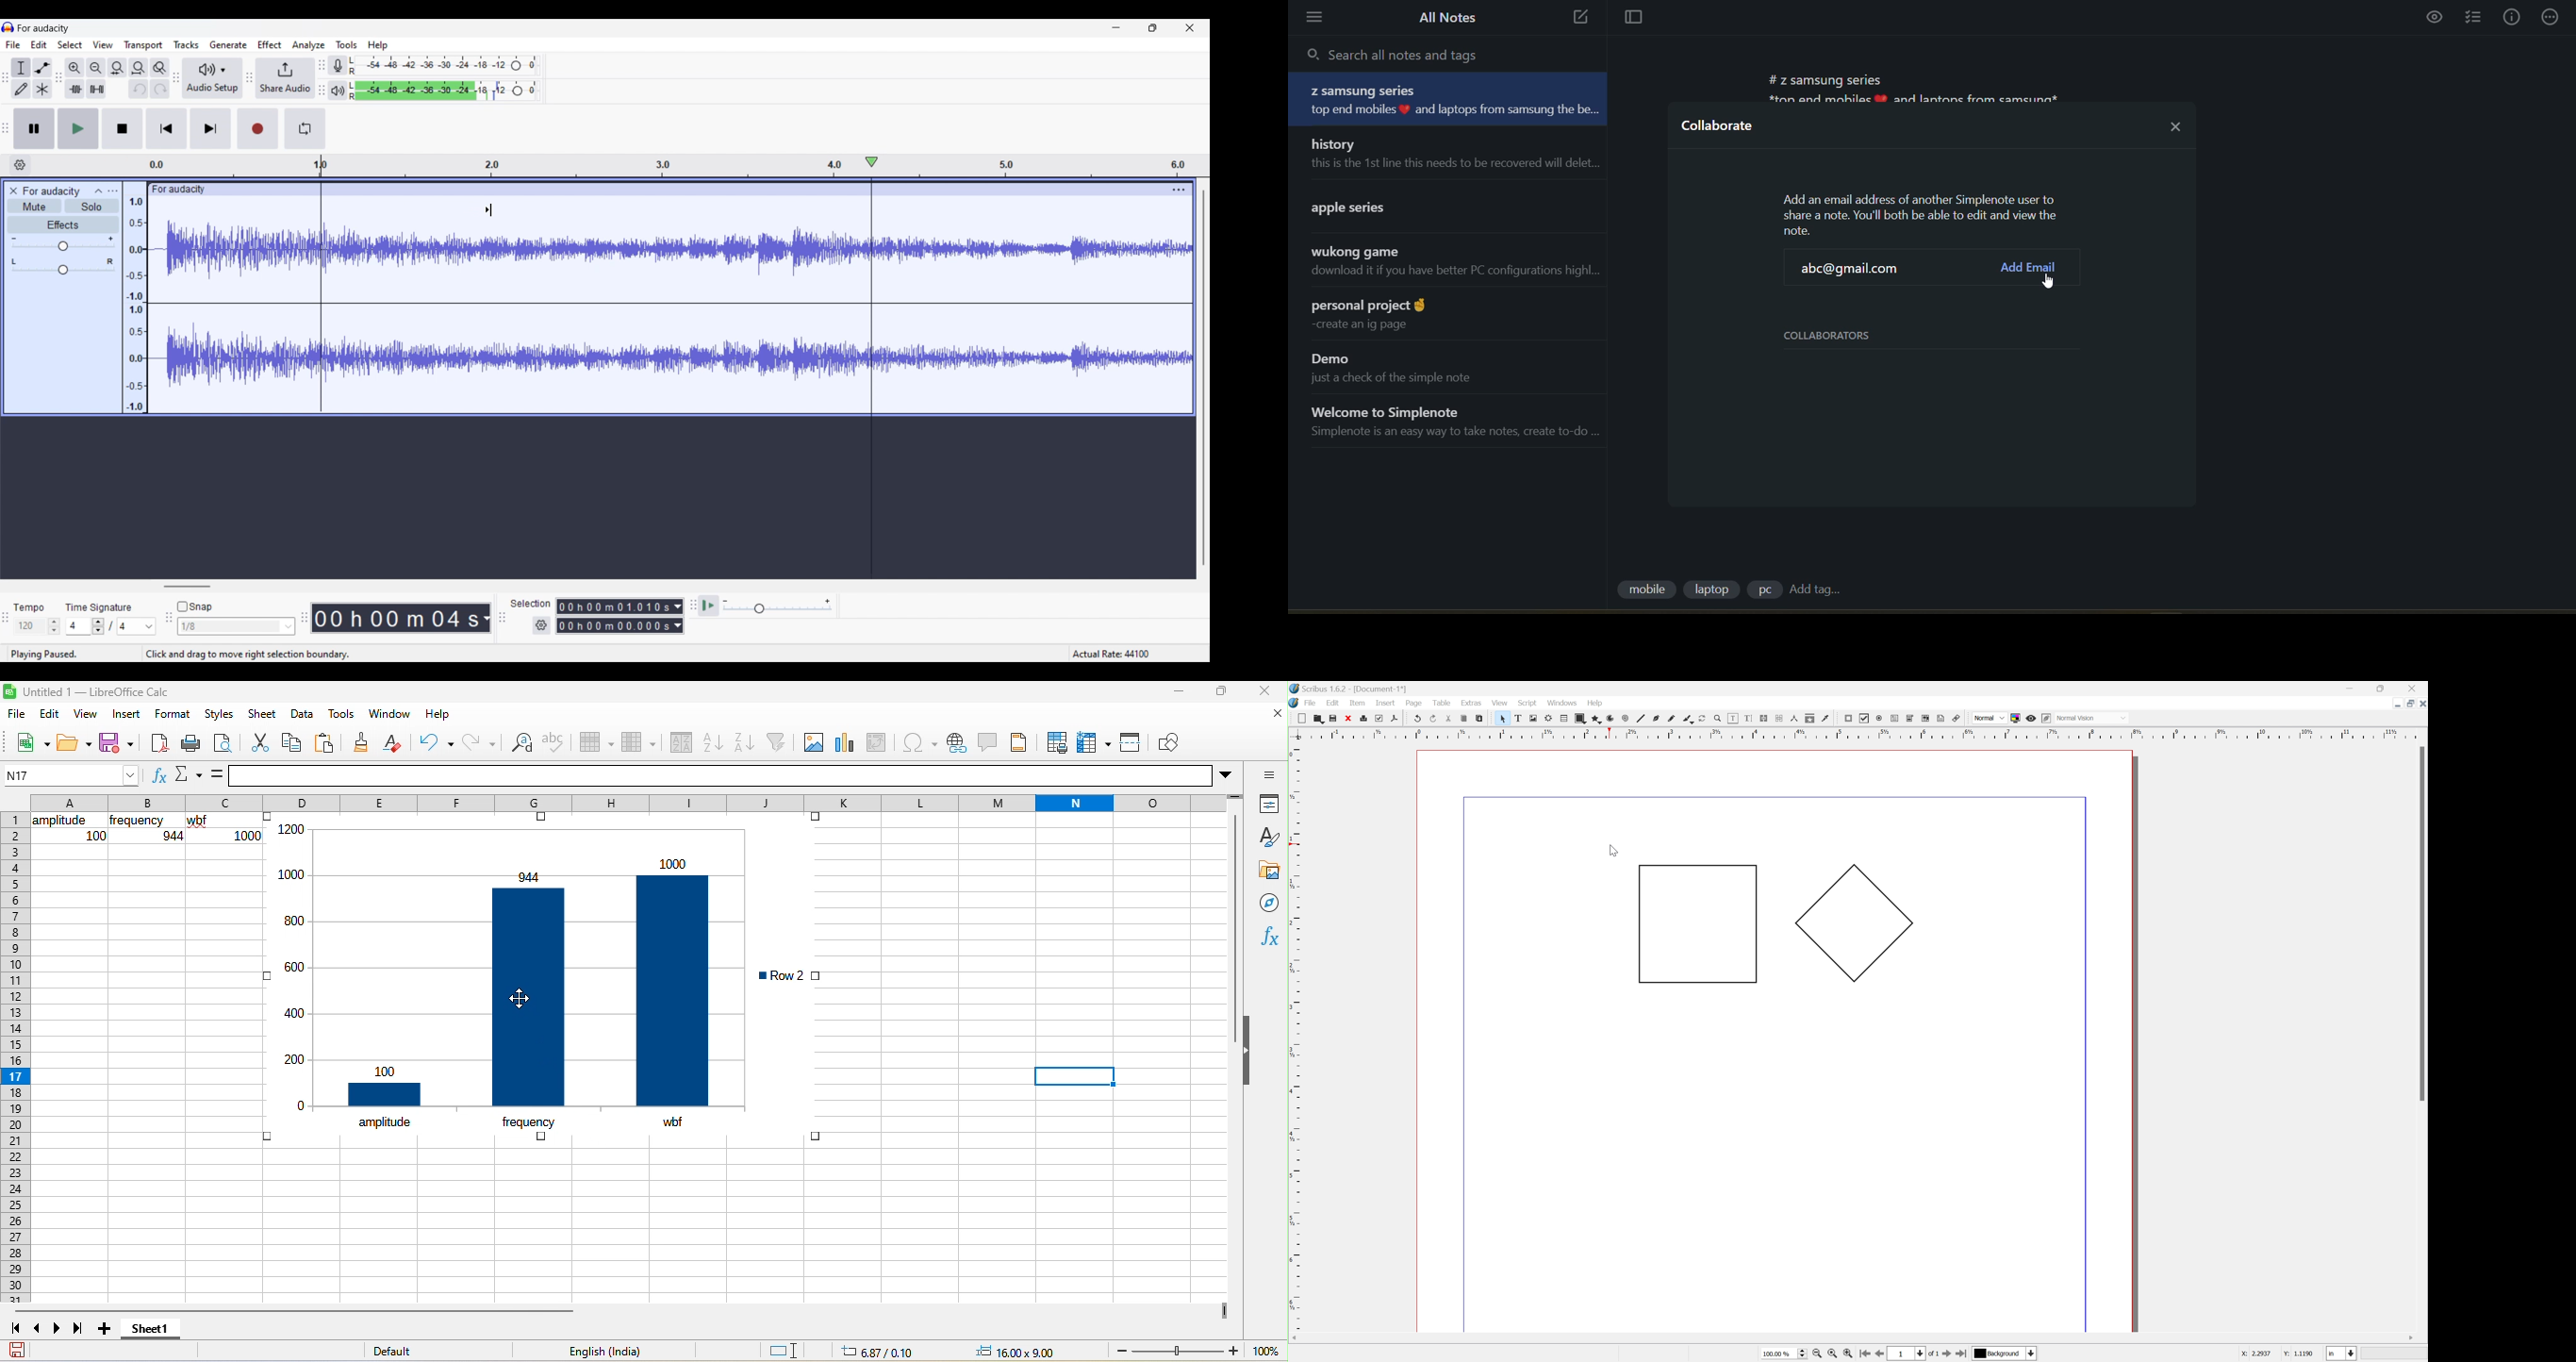 Image resolution: width=2576 pixels, height=1372 pixels. What do you see at coordinates (2342, 1354) in the screenshot?
I see `Select current unit` at bounding box center [2342, 1354].